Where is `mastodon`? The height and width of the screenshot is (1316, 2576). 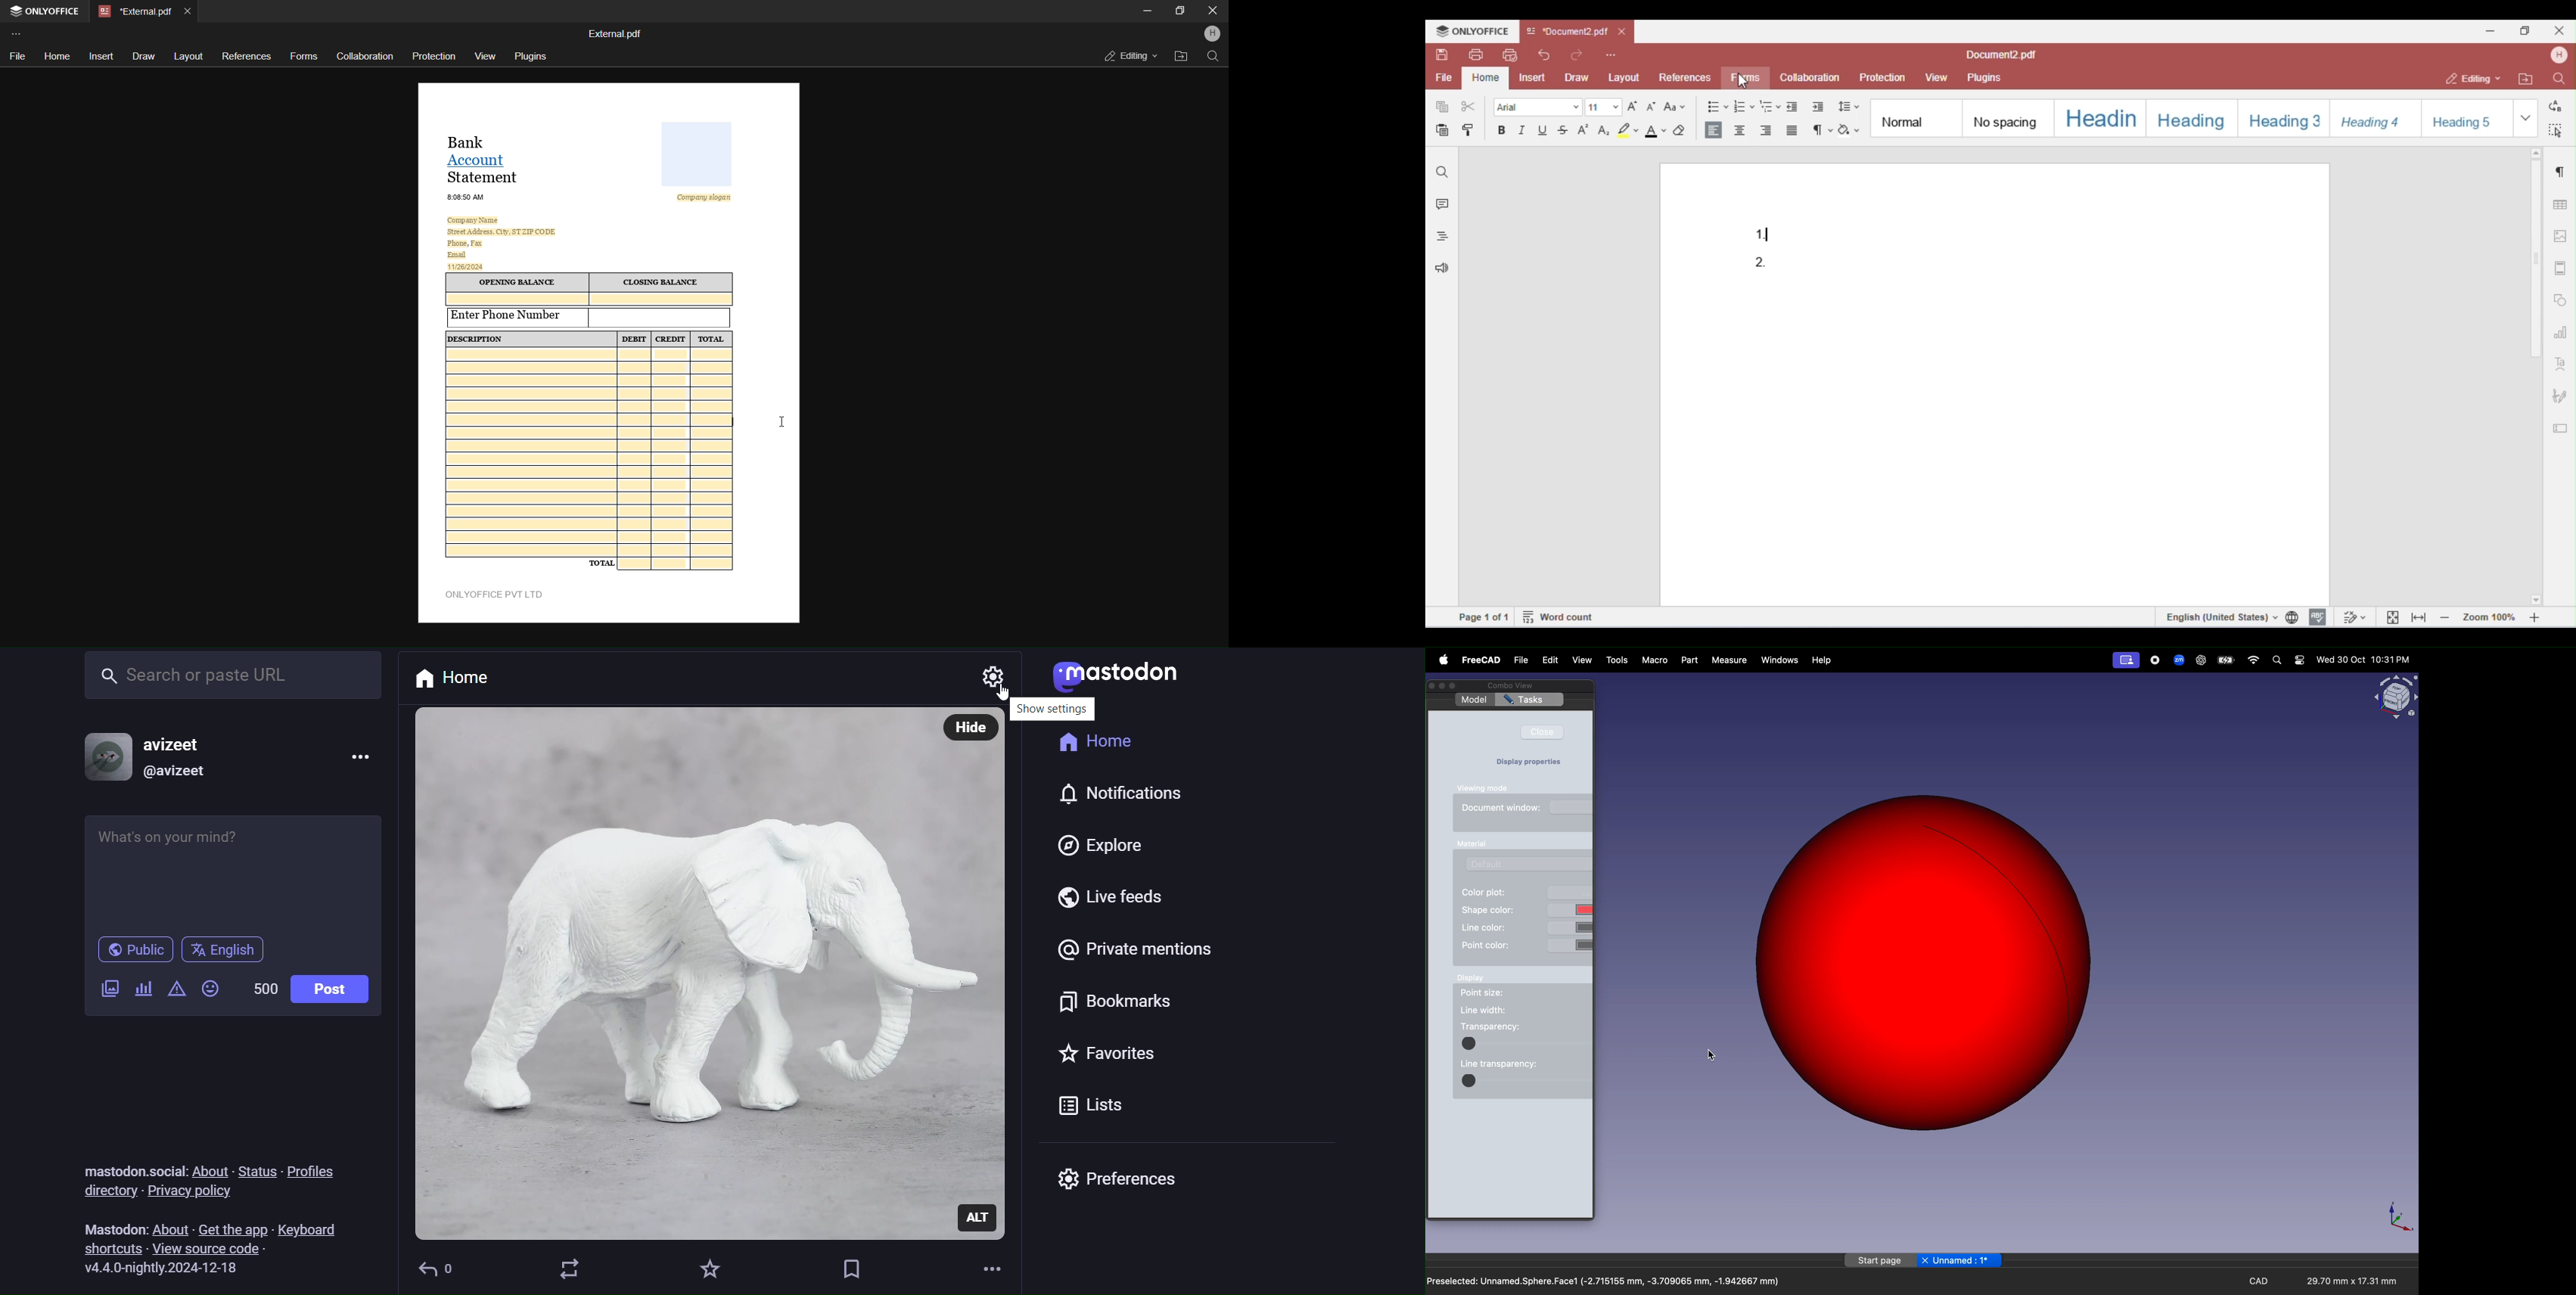 mastodon is located at coordinates (1117, 678).